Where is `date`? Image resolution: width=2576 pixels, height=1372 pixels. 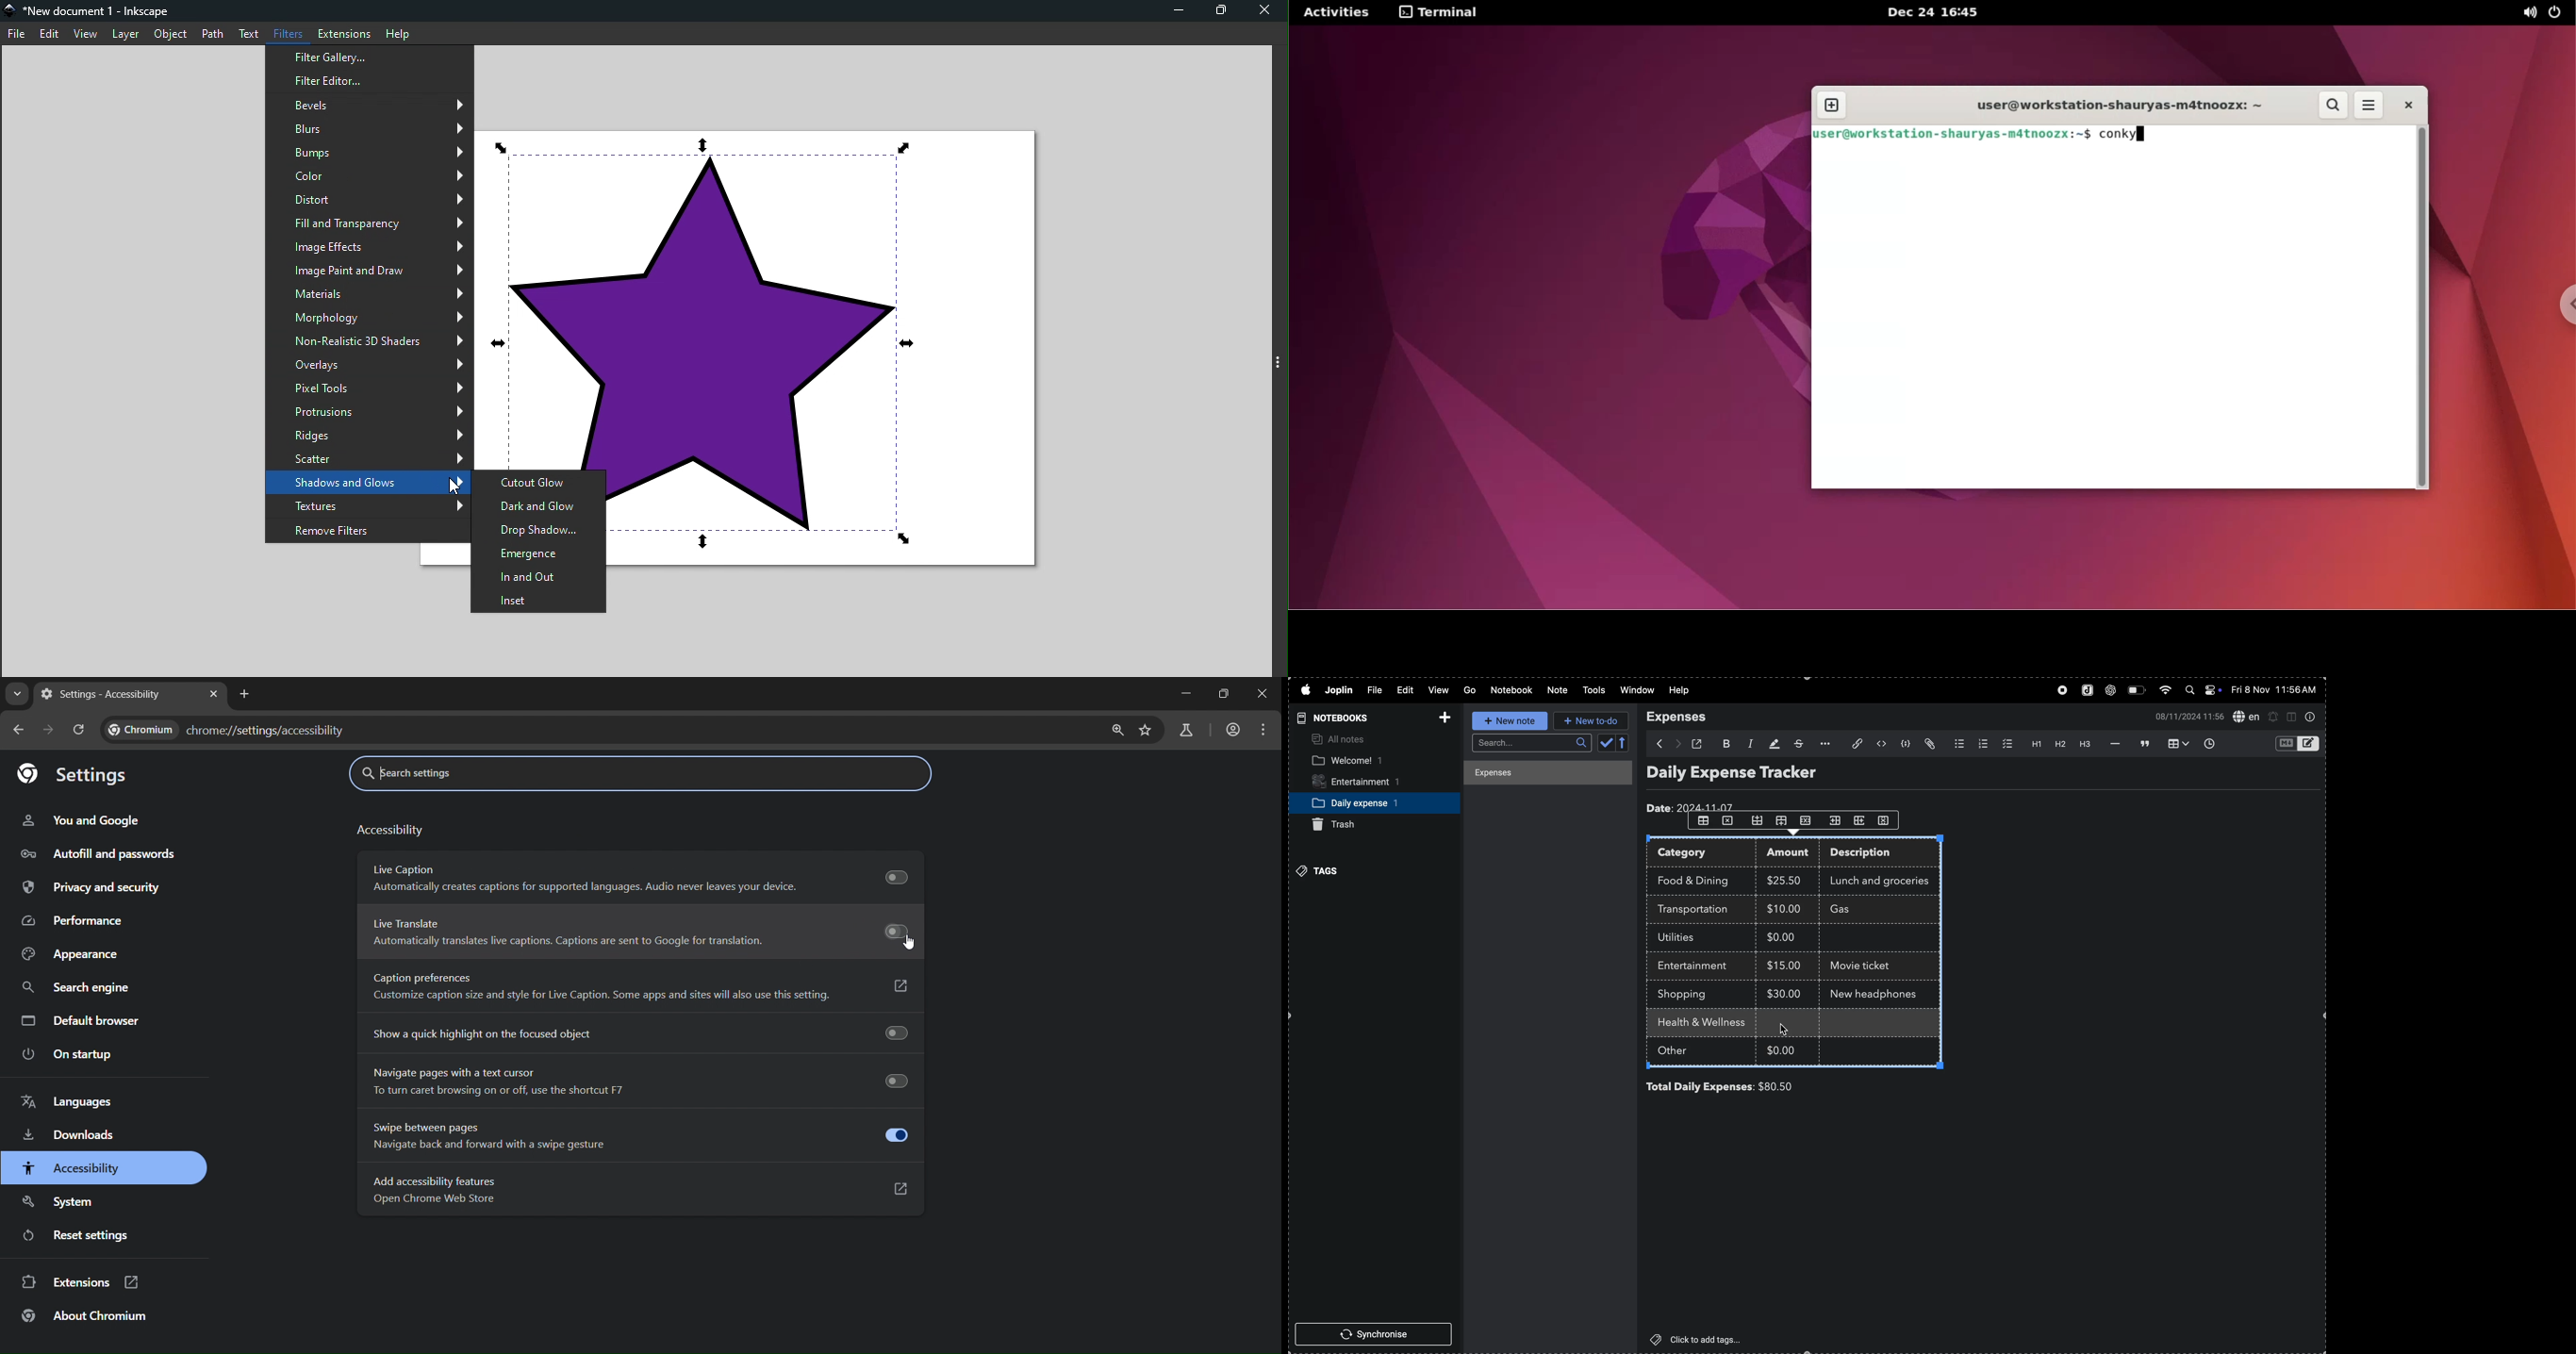
date is located at coordinates (1692, 805).